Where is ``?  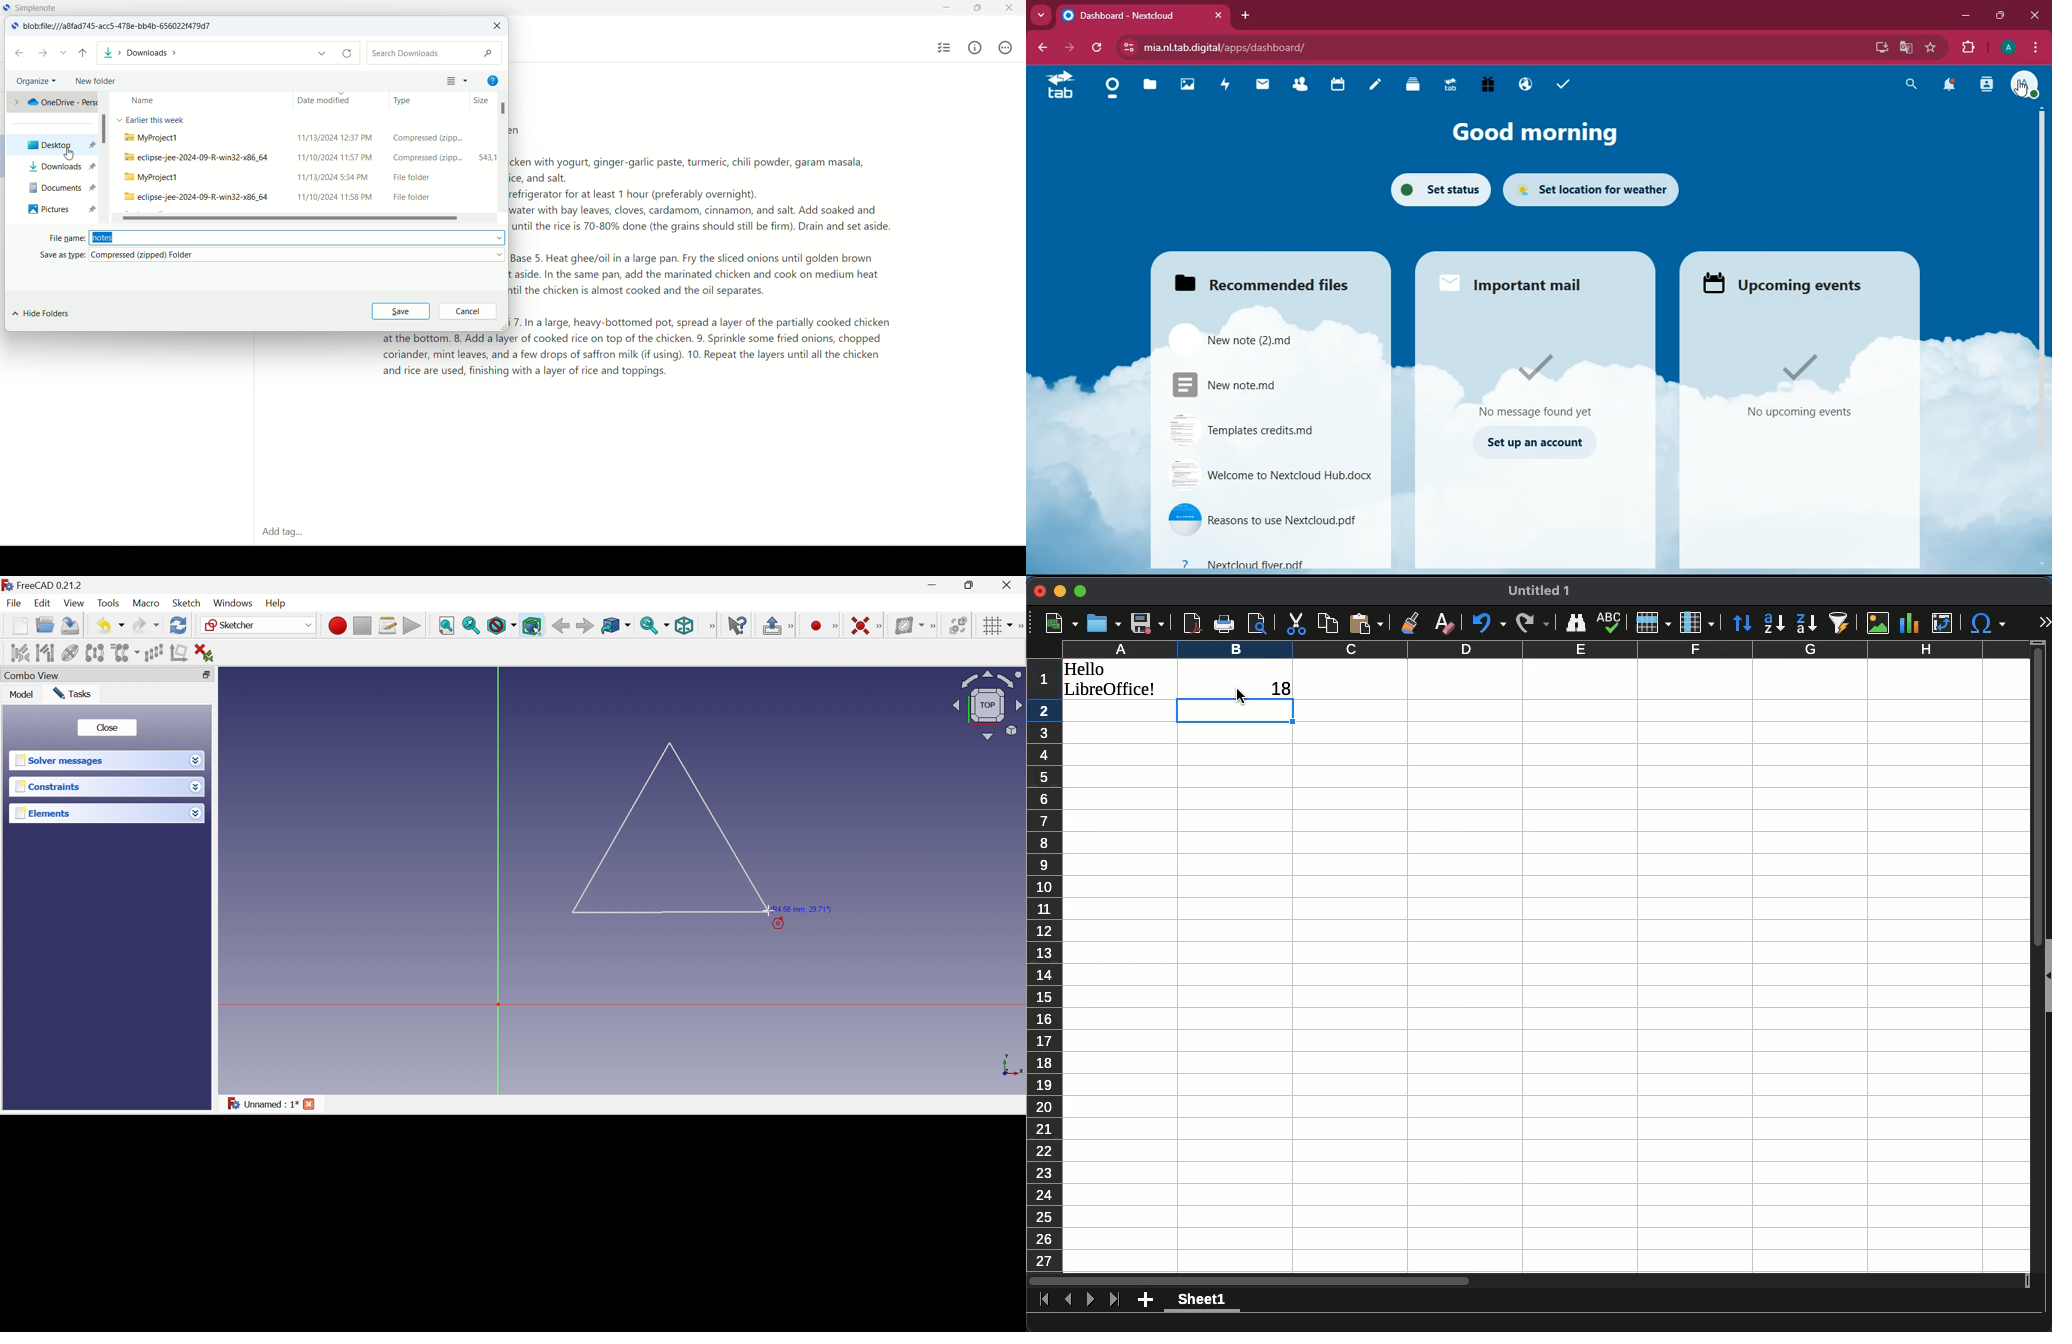
 is located at coordinates (278, 604).